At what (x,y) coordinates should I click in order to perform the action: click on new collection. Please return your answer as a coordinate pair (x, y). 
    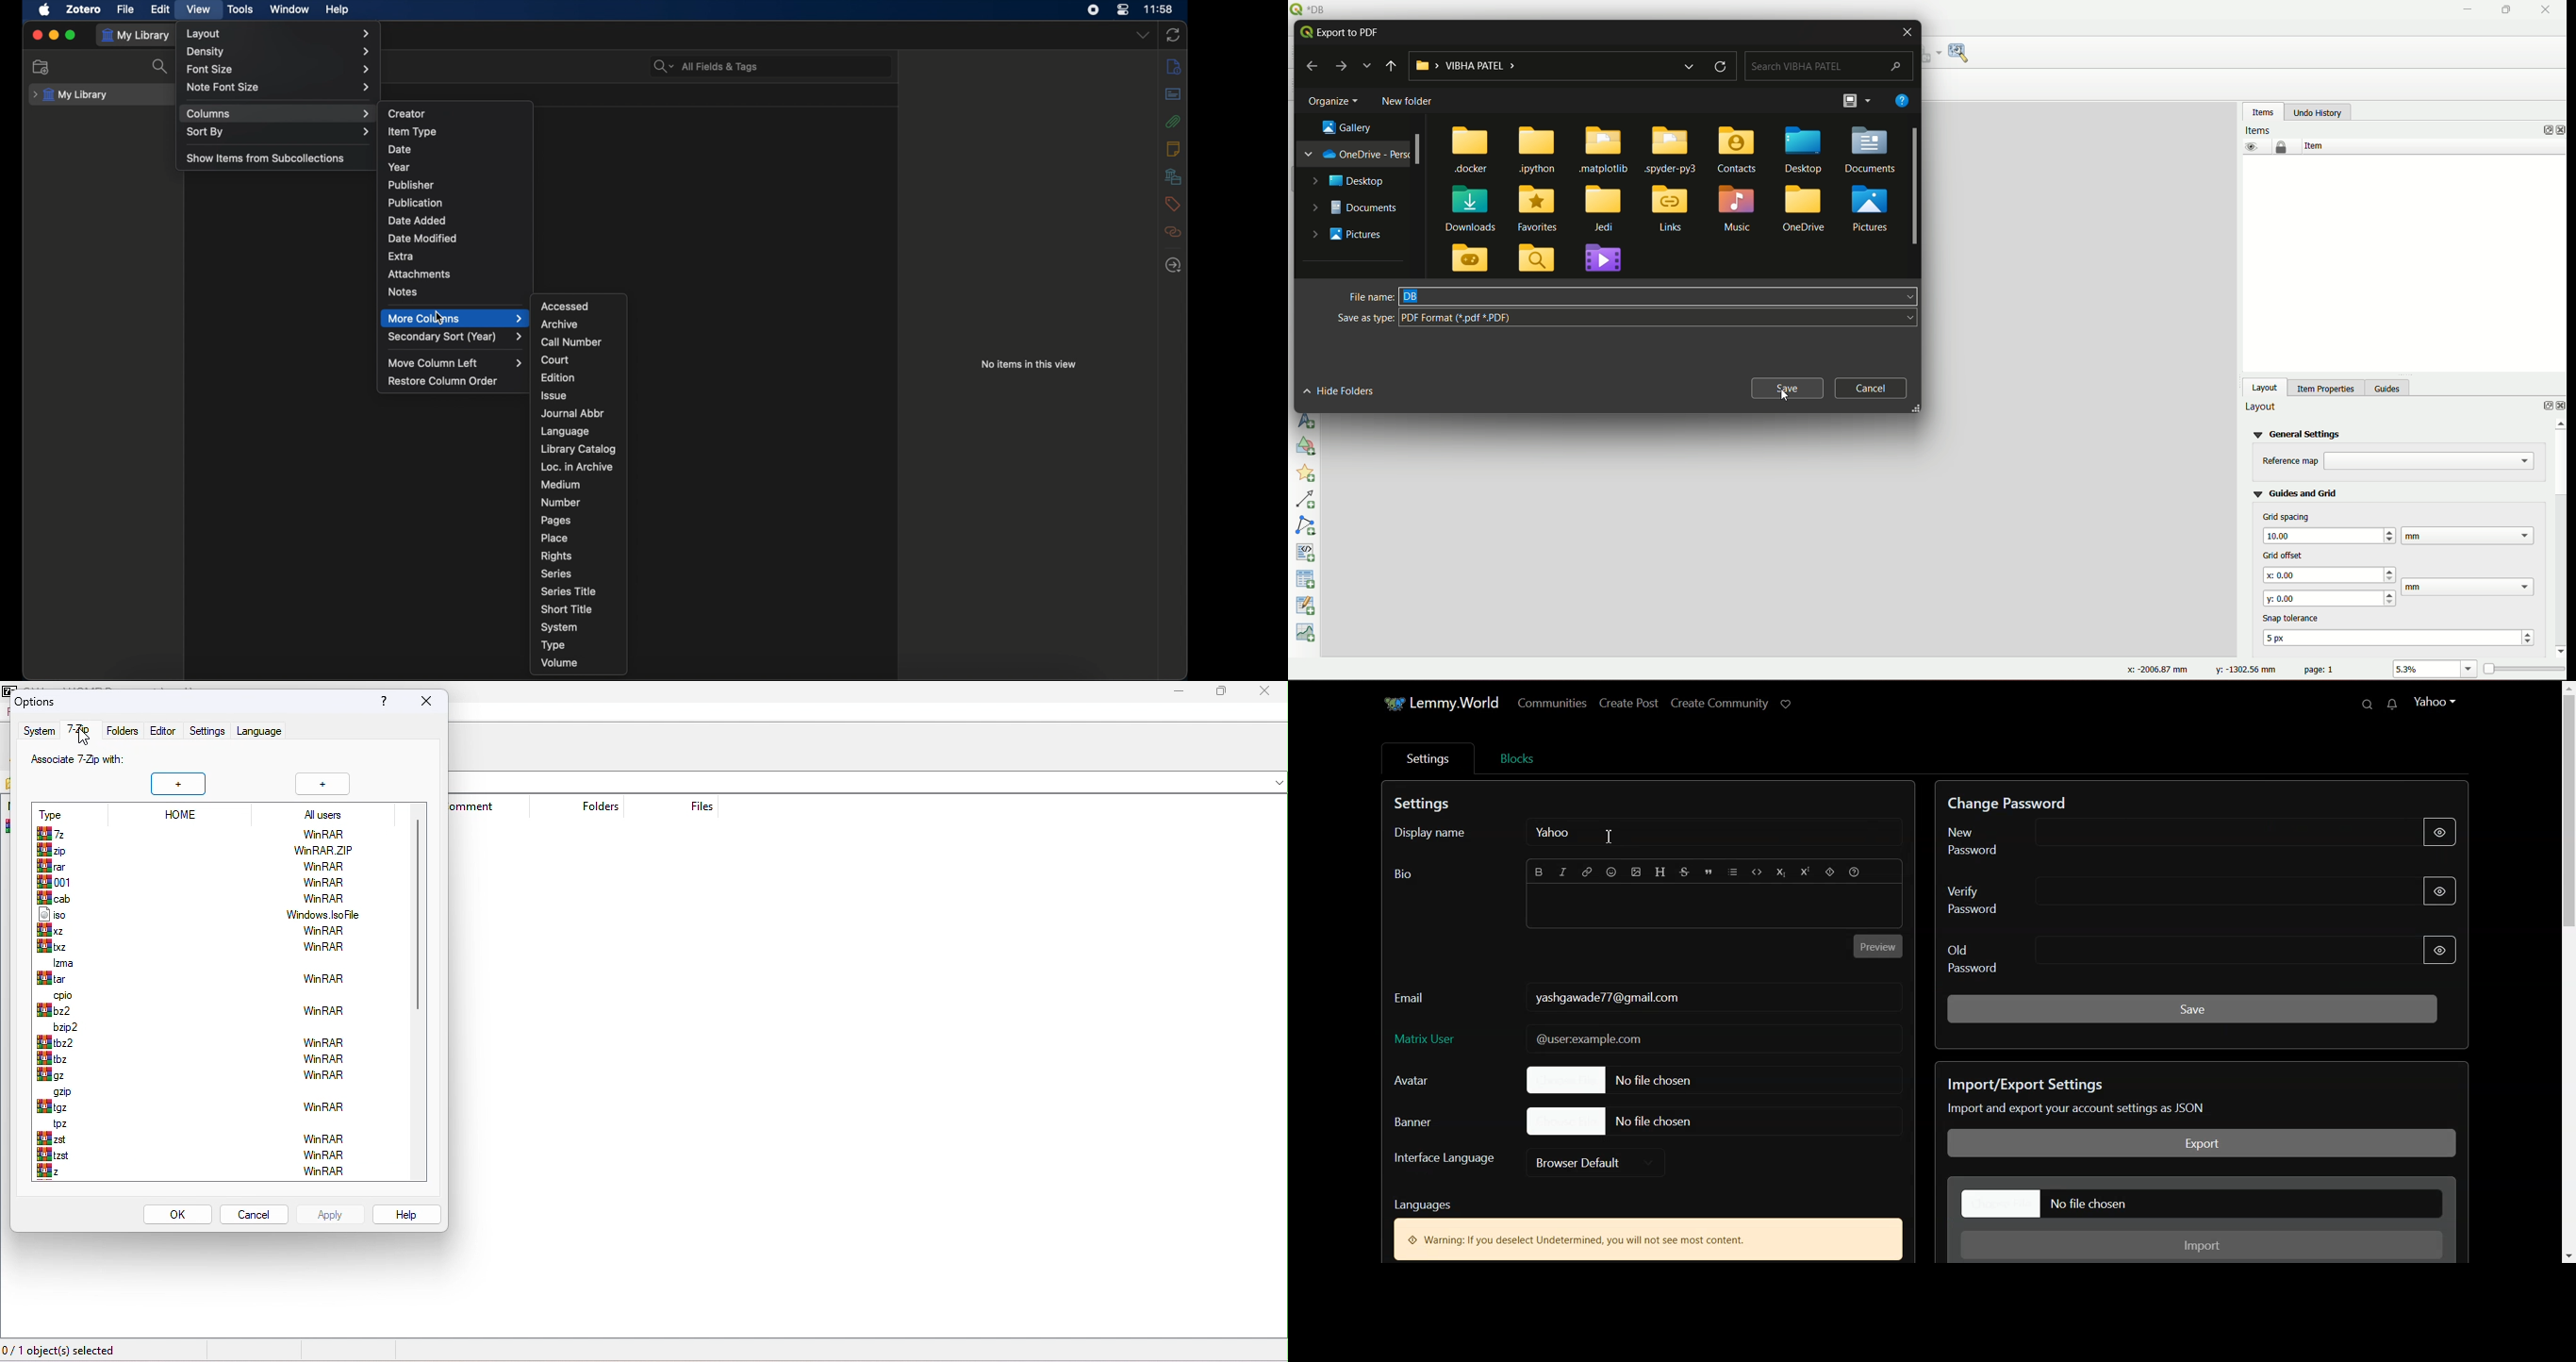
    Looking at the image, I should click on (42, 67).